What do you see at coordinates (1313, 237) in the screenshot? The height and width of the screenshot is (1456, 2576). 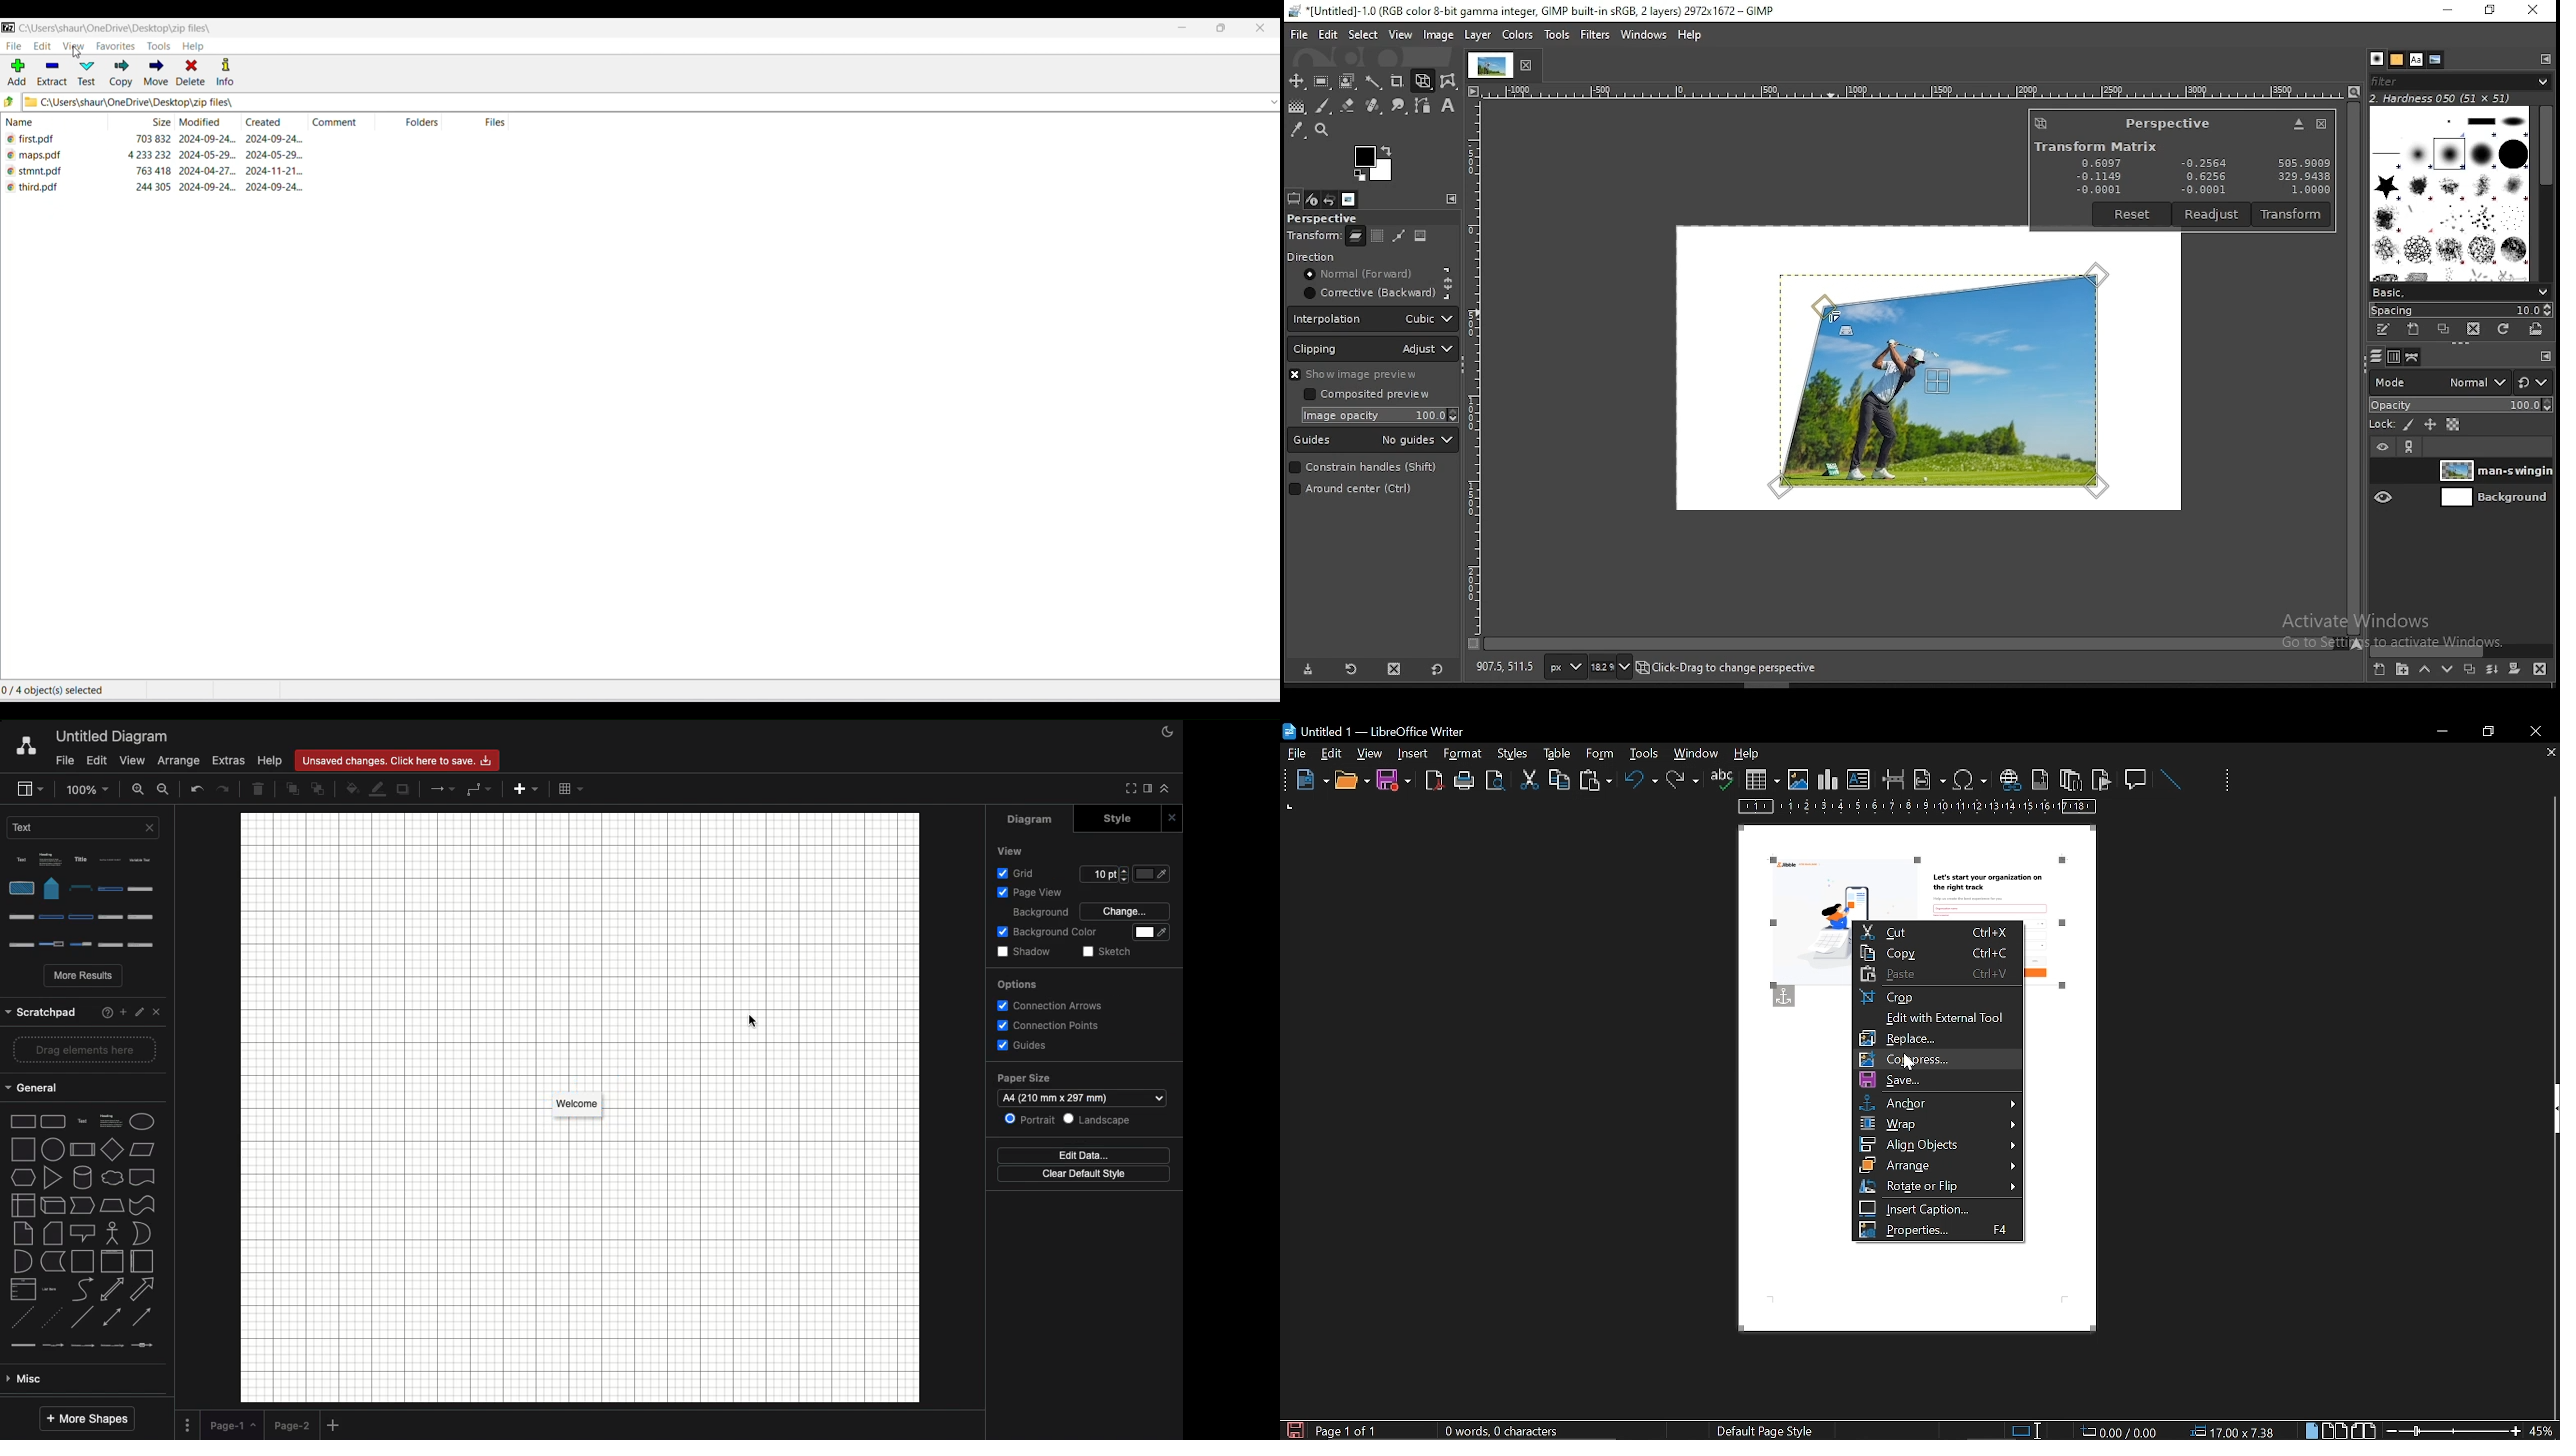 I see `transform` at bounding box center [1313, 237].